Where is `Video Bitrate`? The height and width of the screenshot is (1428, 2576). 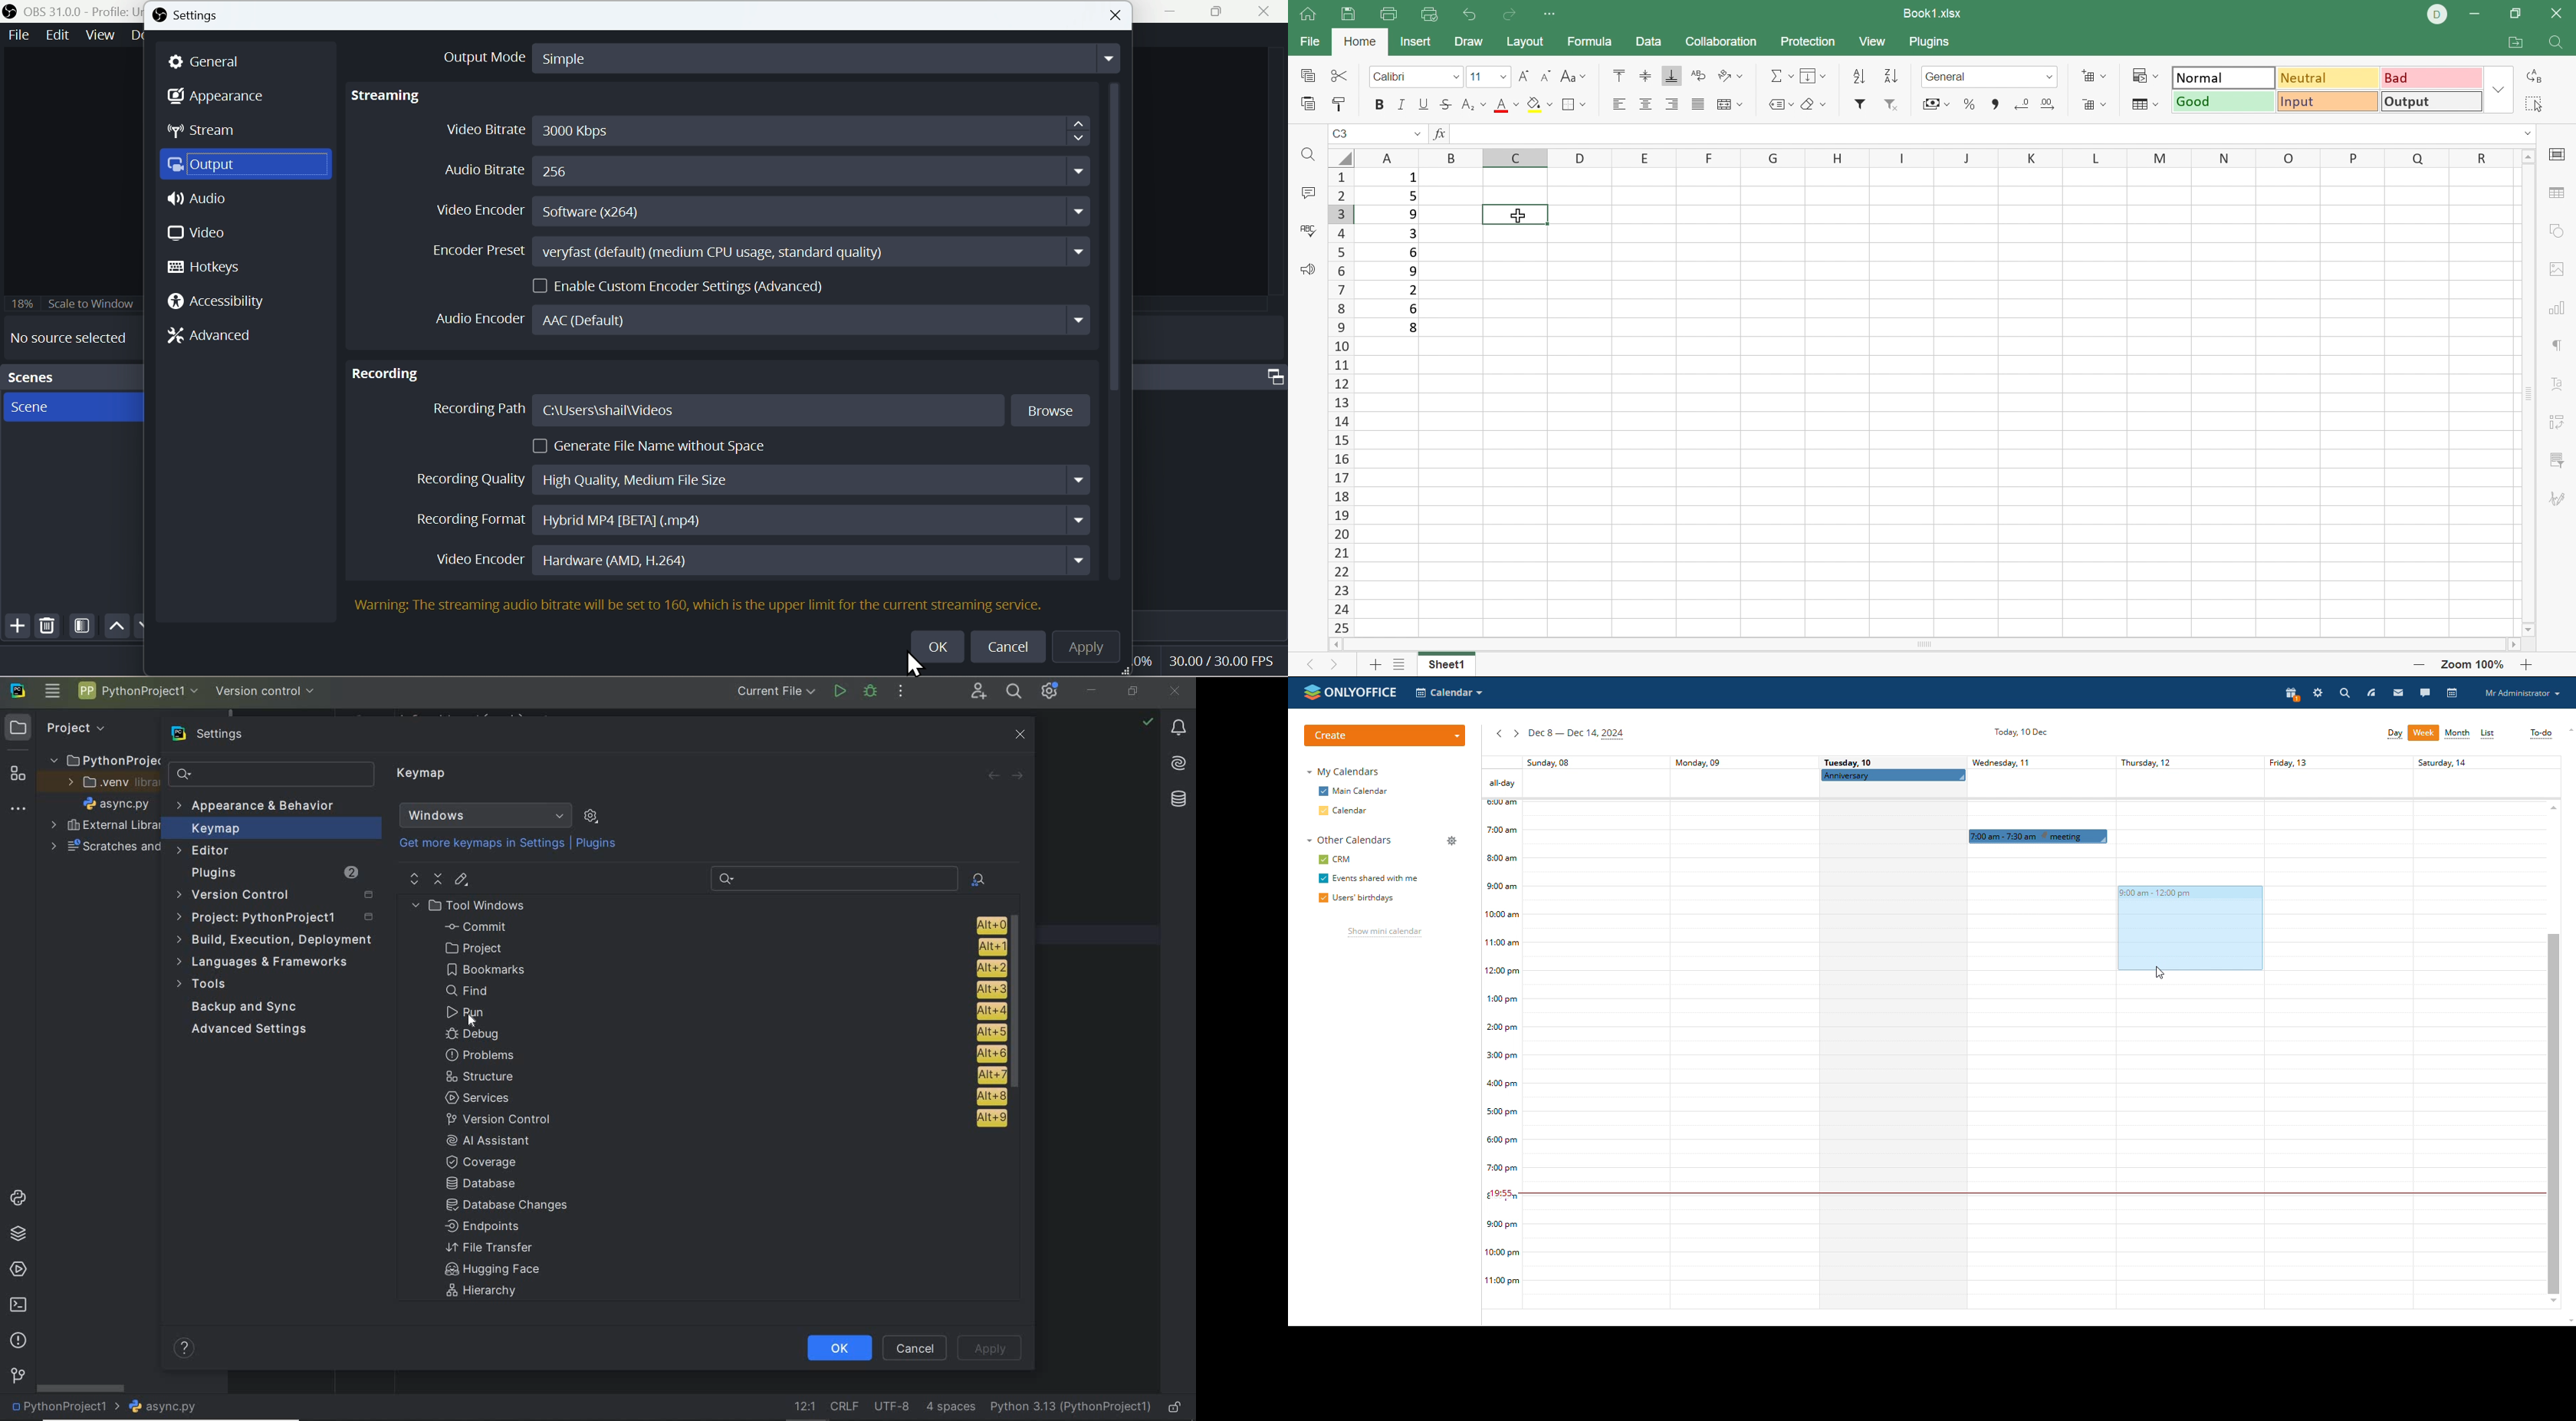 Video Bitrate is located at coordinates (765, 130).